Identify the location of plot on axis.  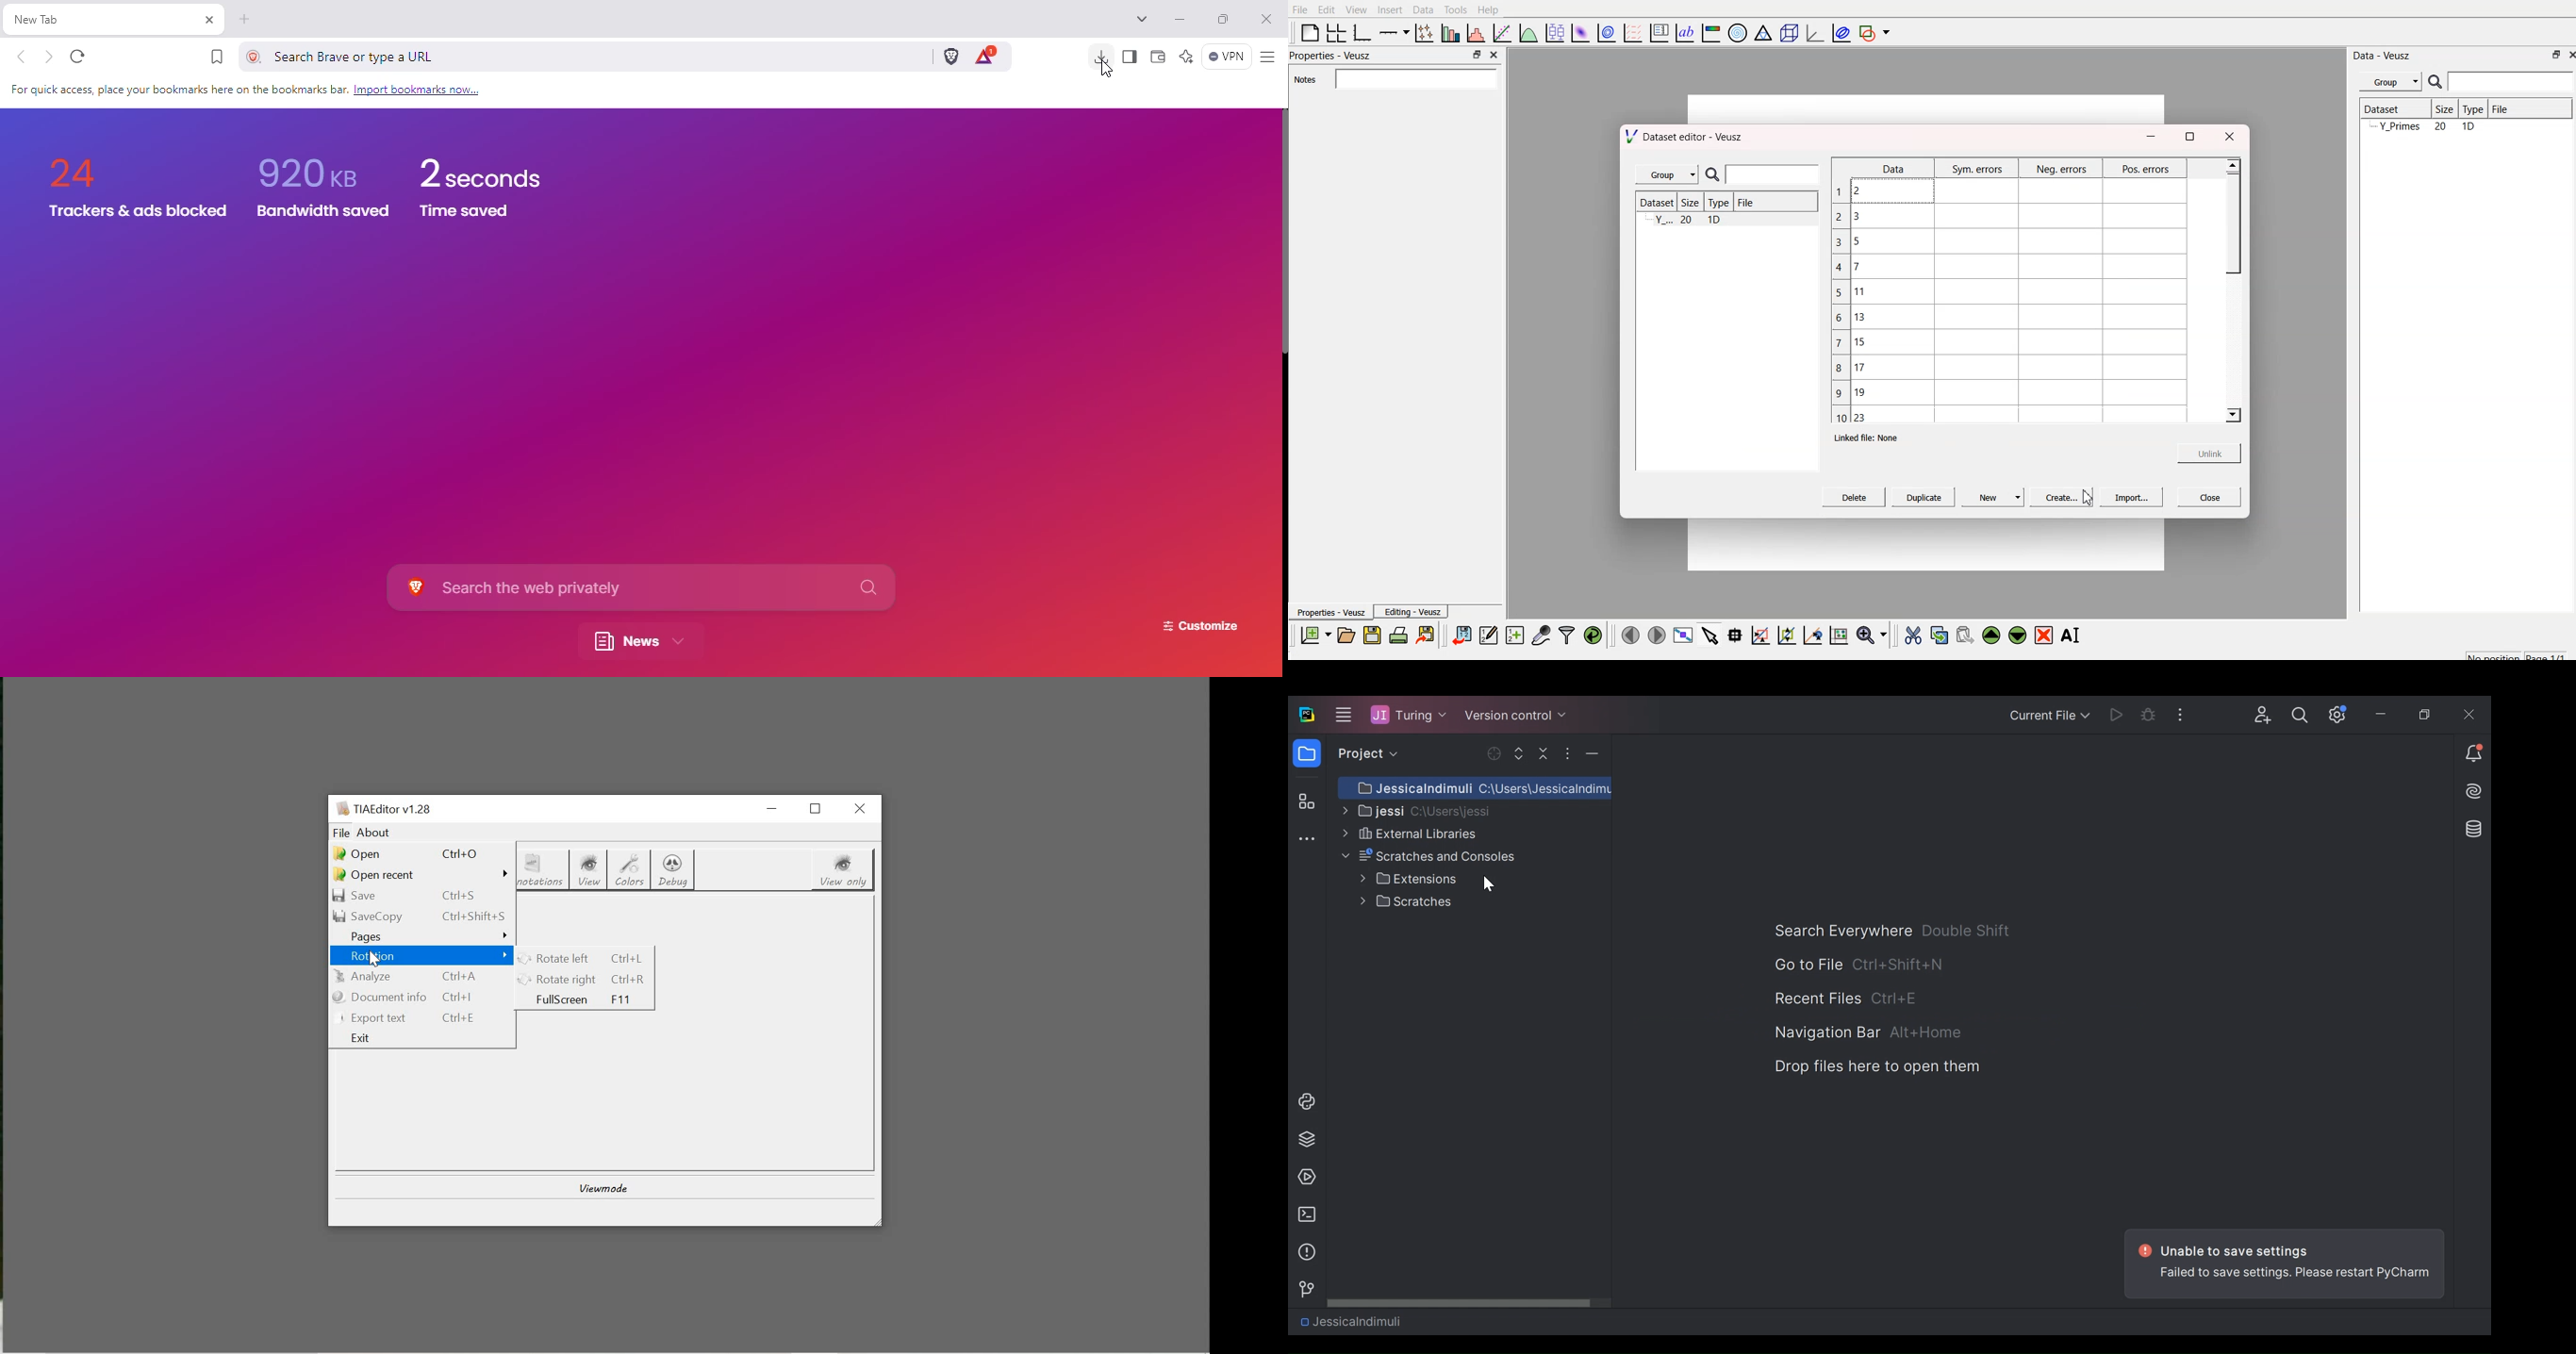
(1392, 31).